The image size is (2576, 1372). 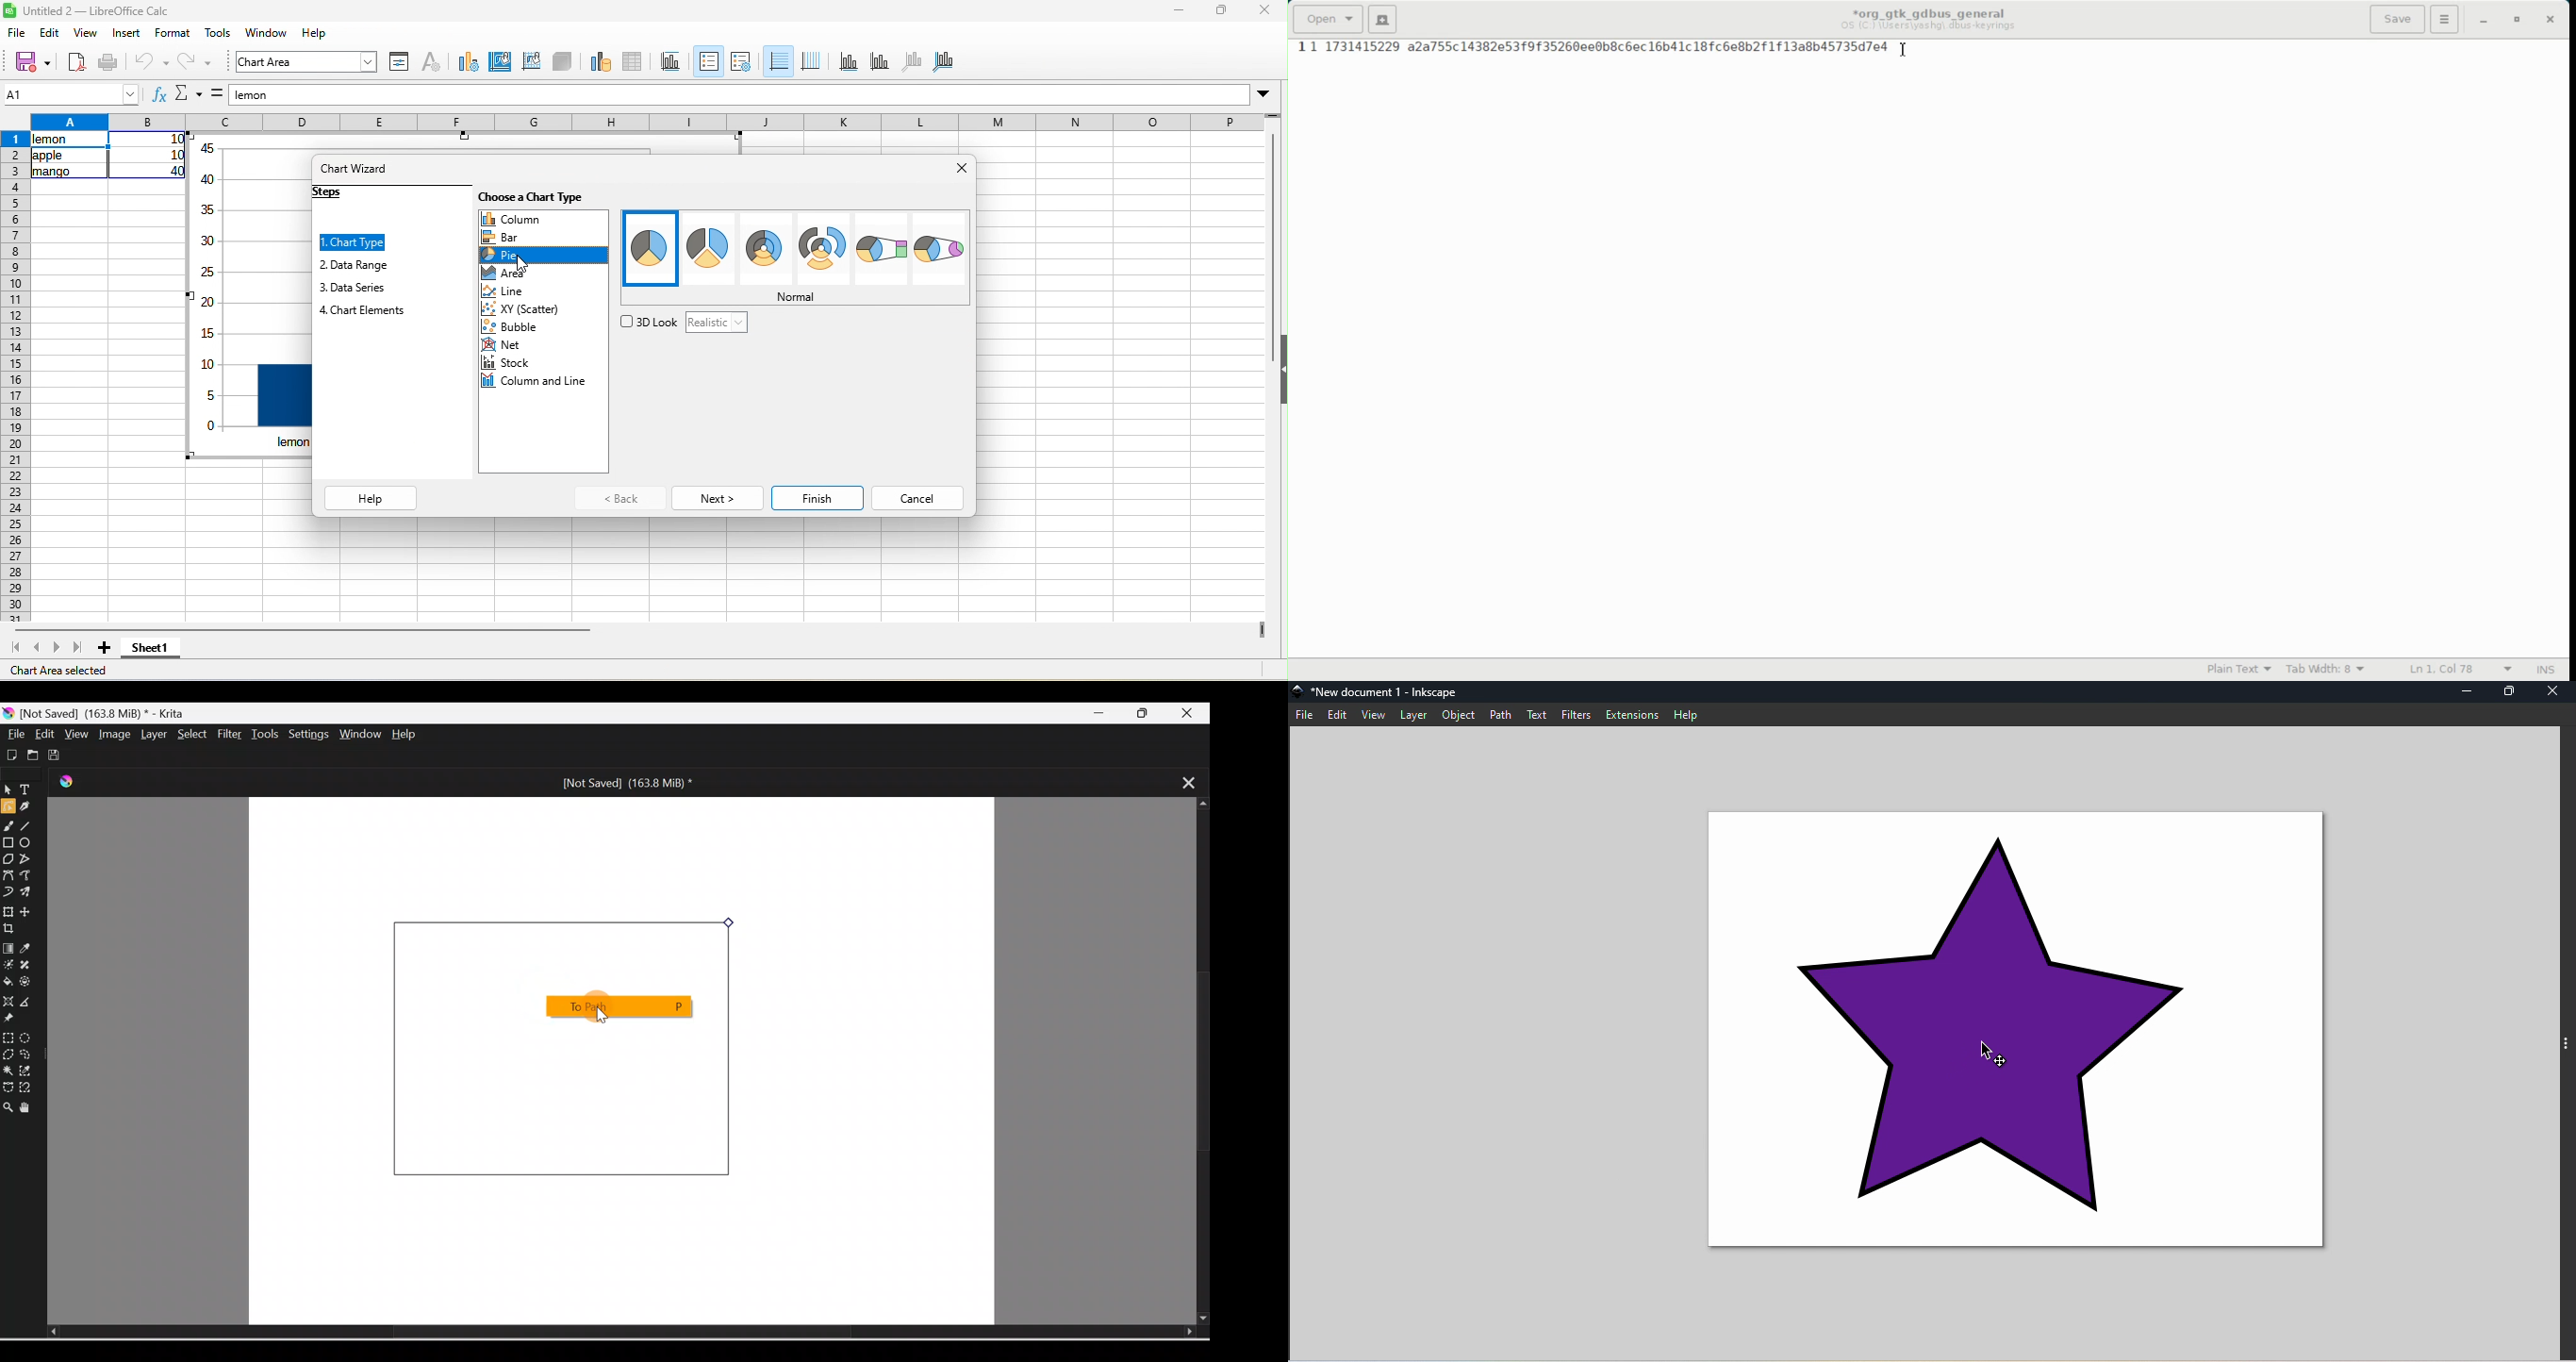 I want to click on mango, so click(x=50, y=174).